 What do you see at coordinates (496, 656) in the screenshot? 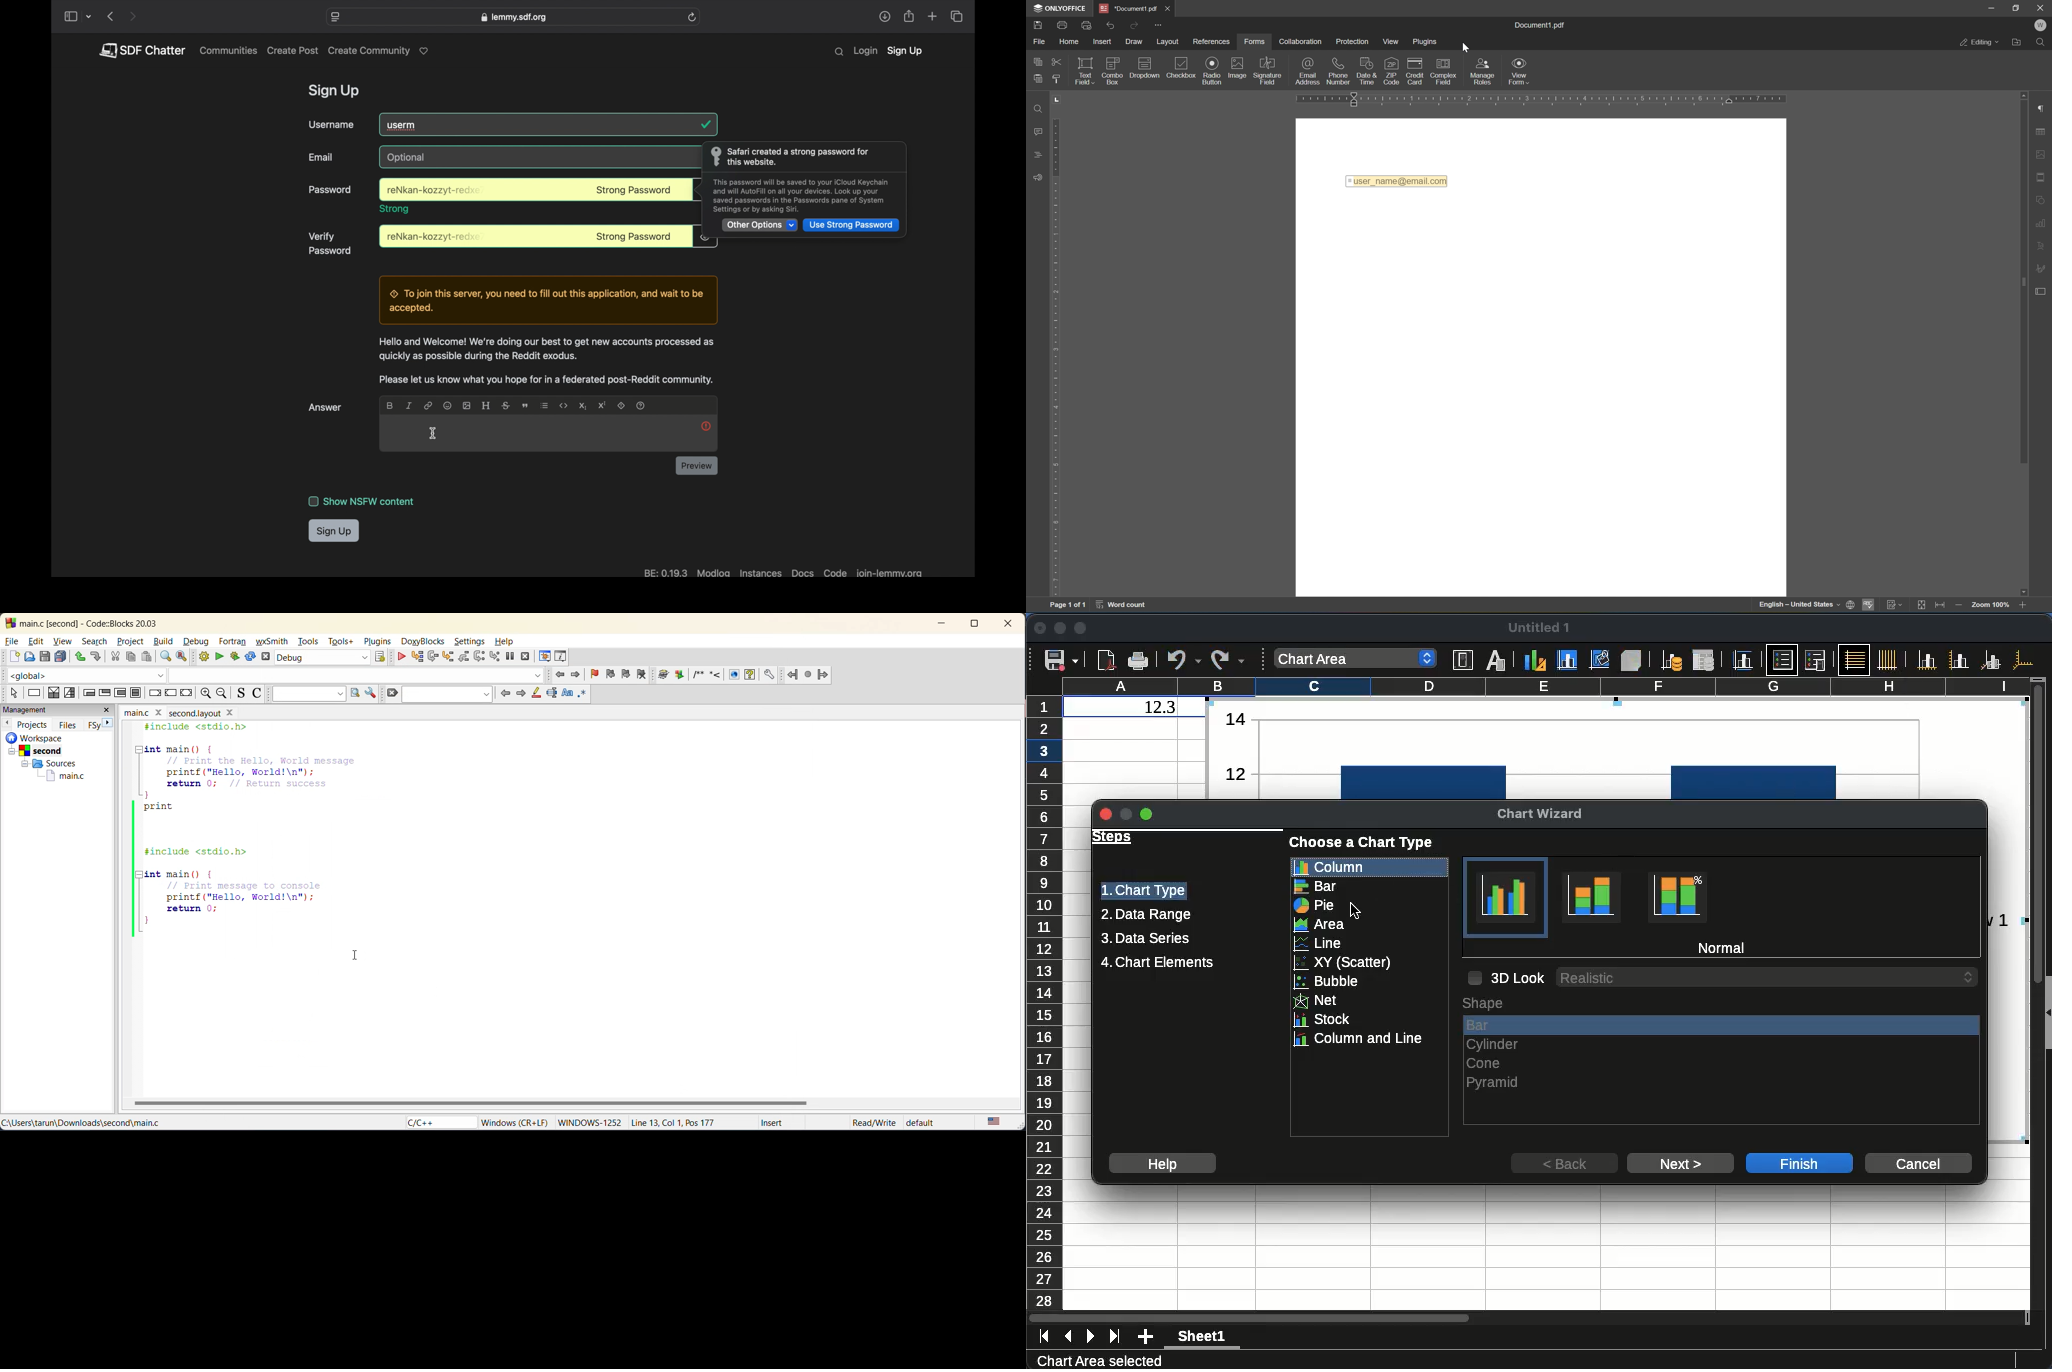
I see `step into instruction` at bounding box center [496, 656].